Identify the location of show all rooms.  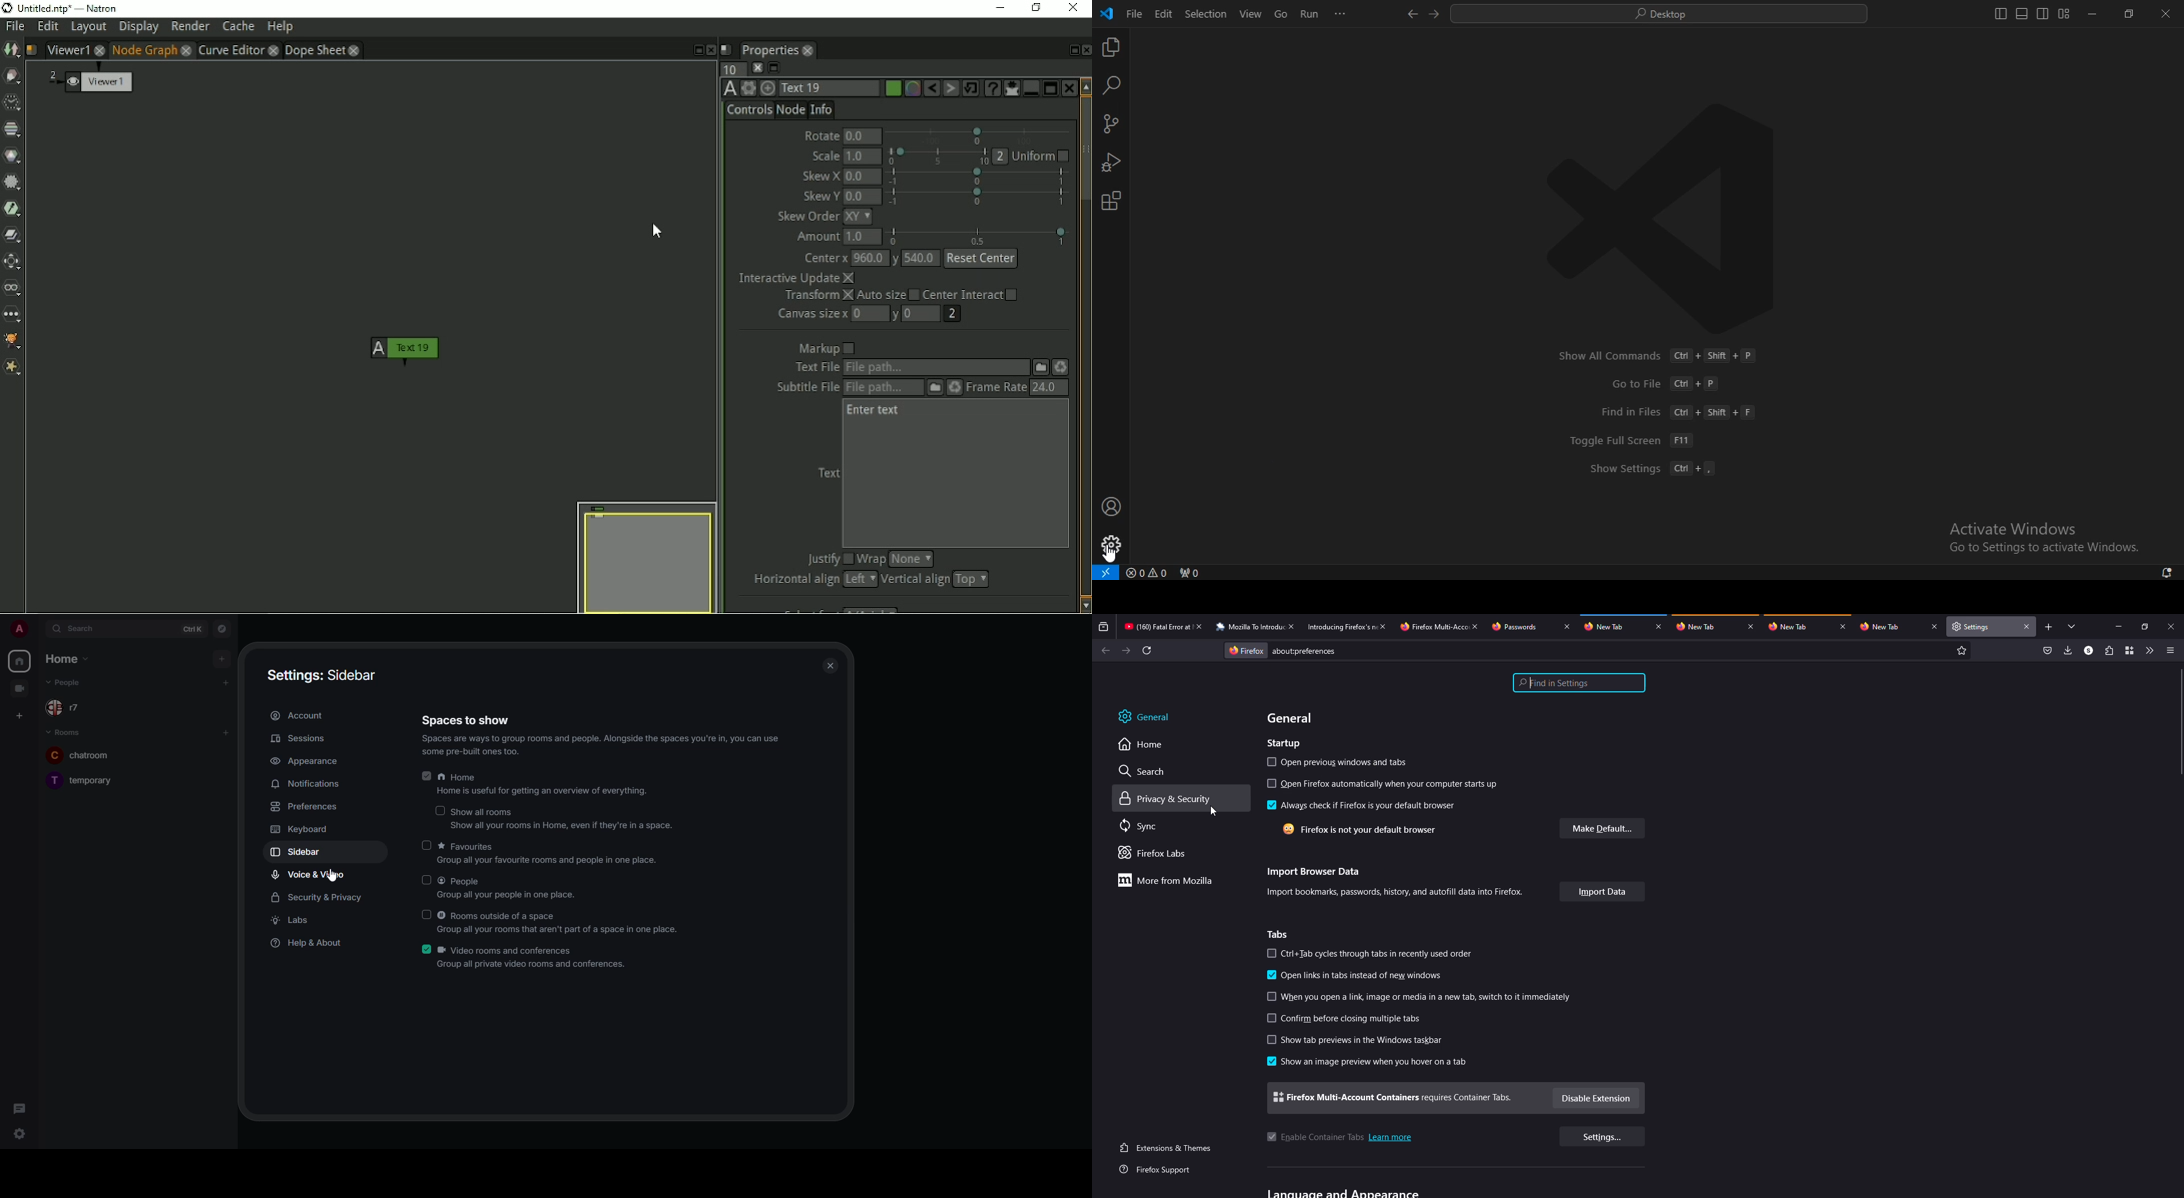
(562, 819).